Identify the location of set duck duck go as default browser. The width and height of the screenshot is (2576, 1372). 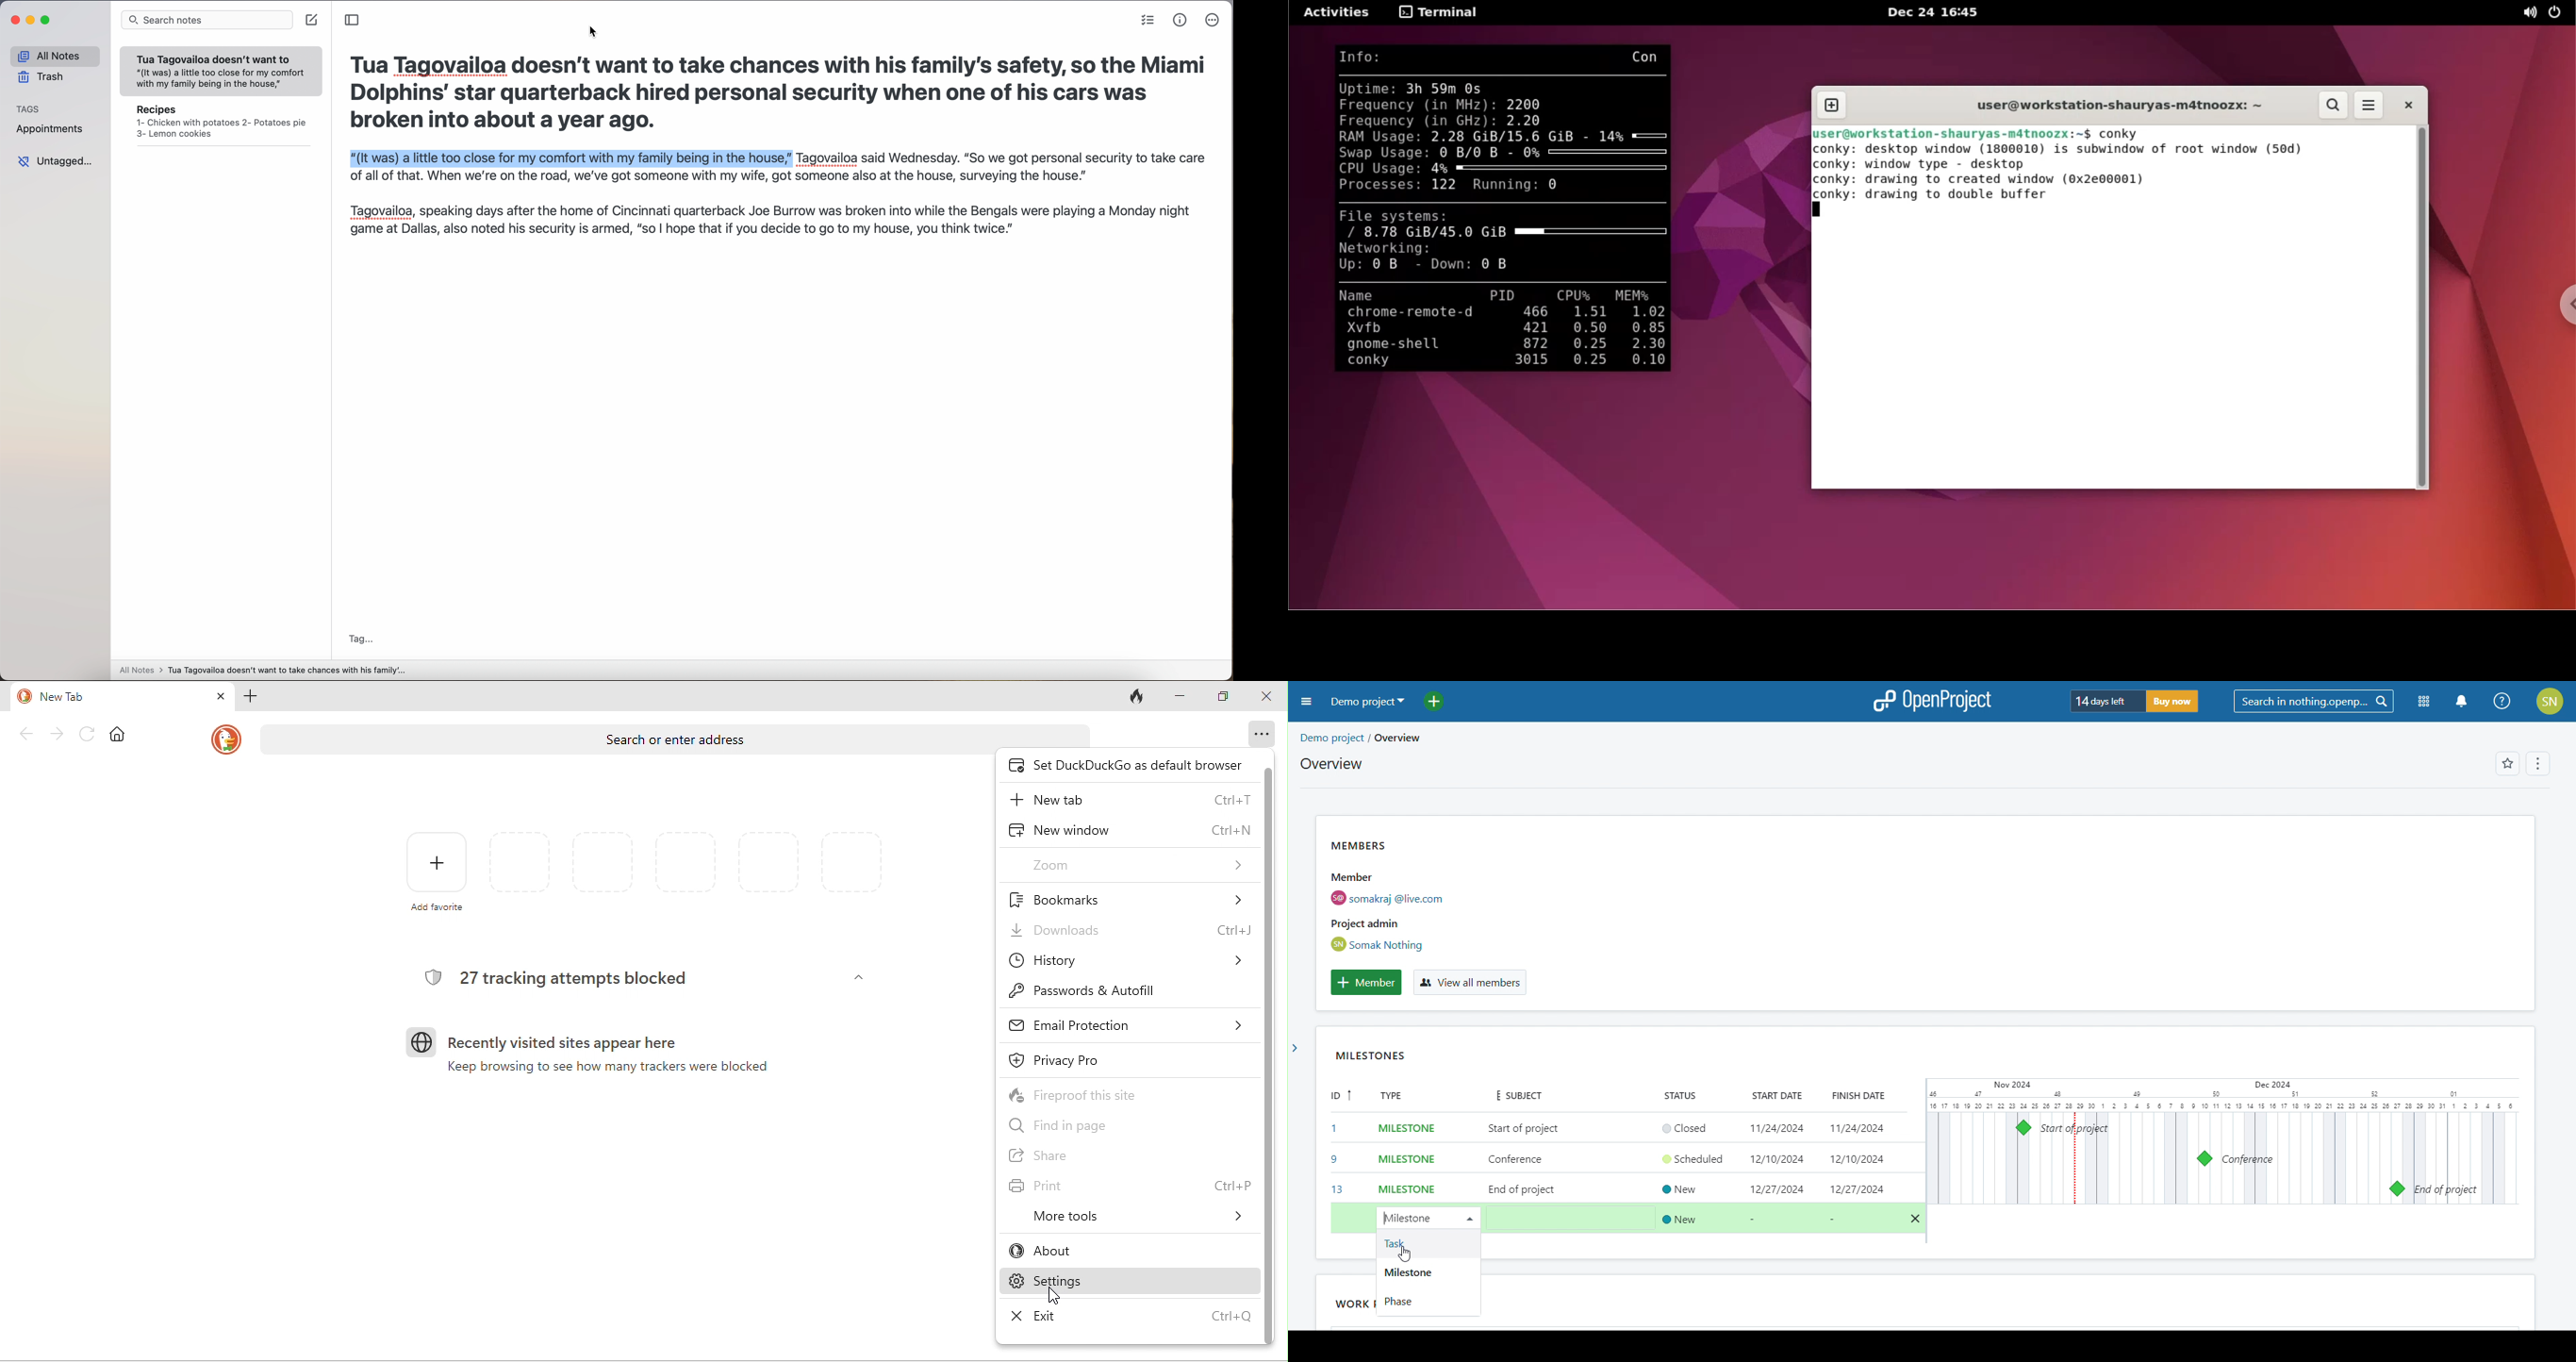
(1124, 765).